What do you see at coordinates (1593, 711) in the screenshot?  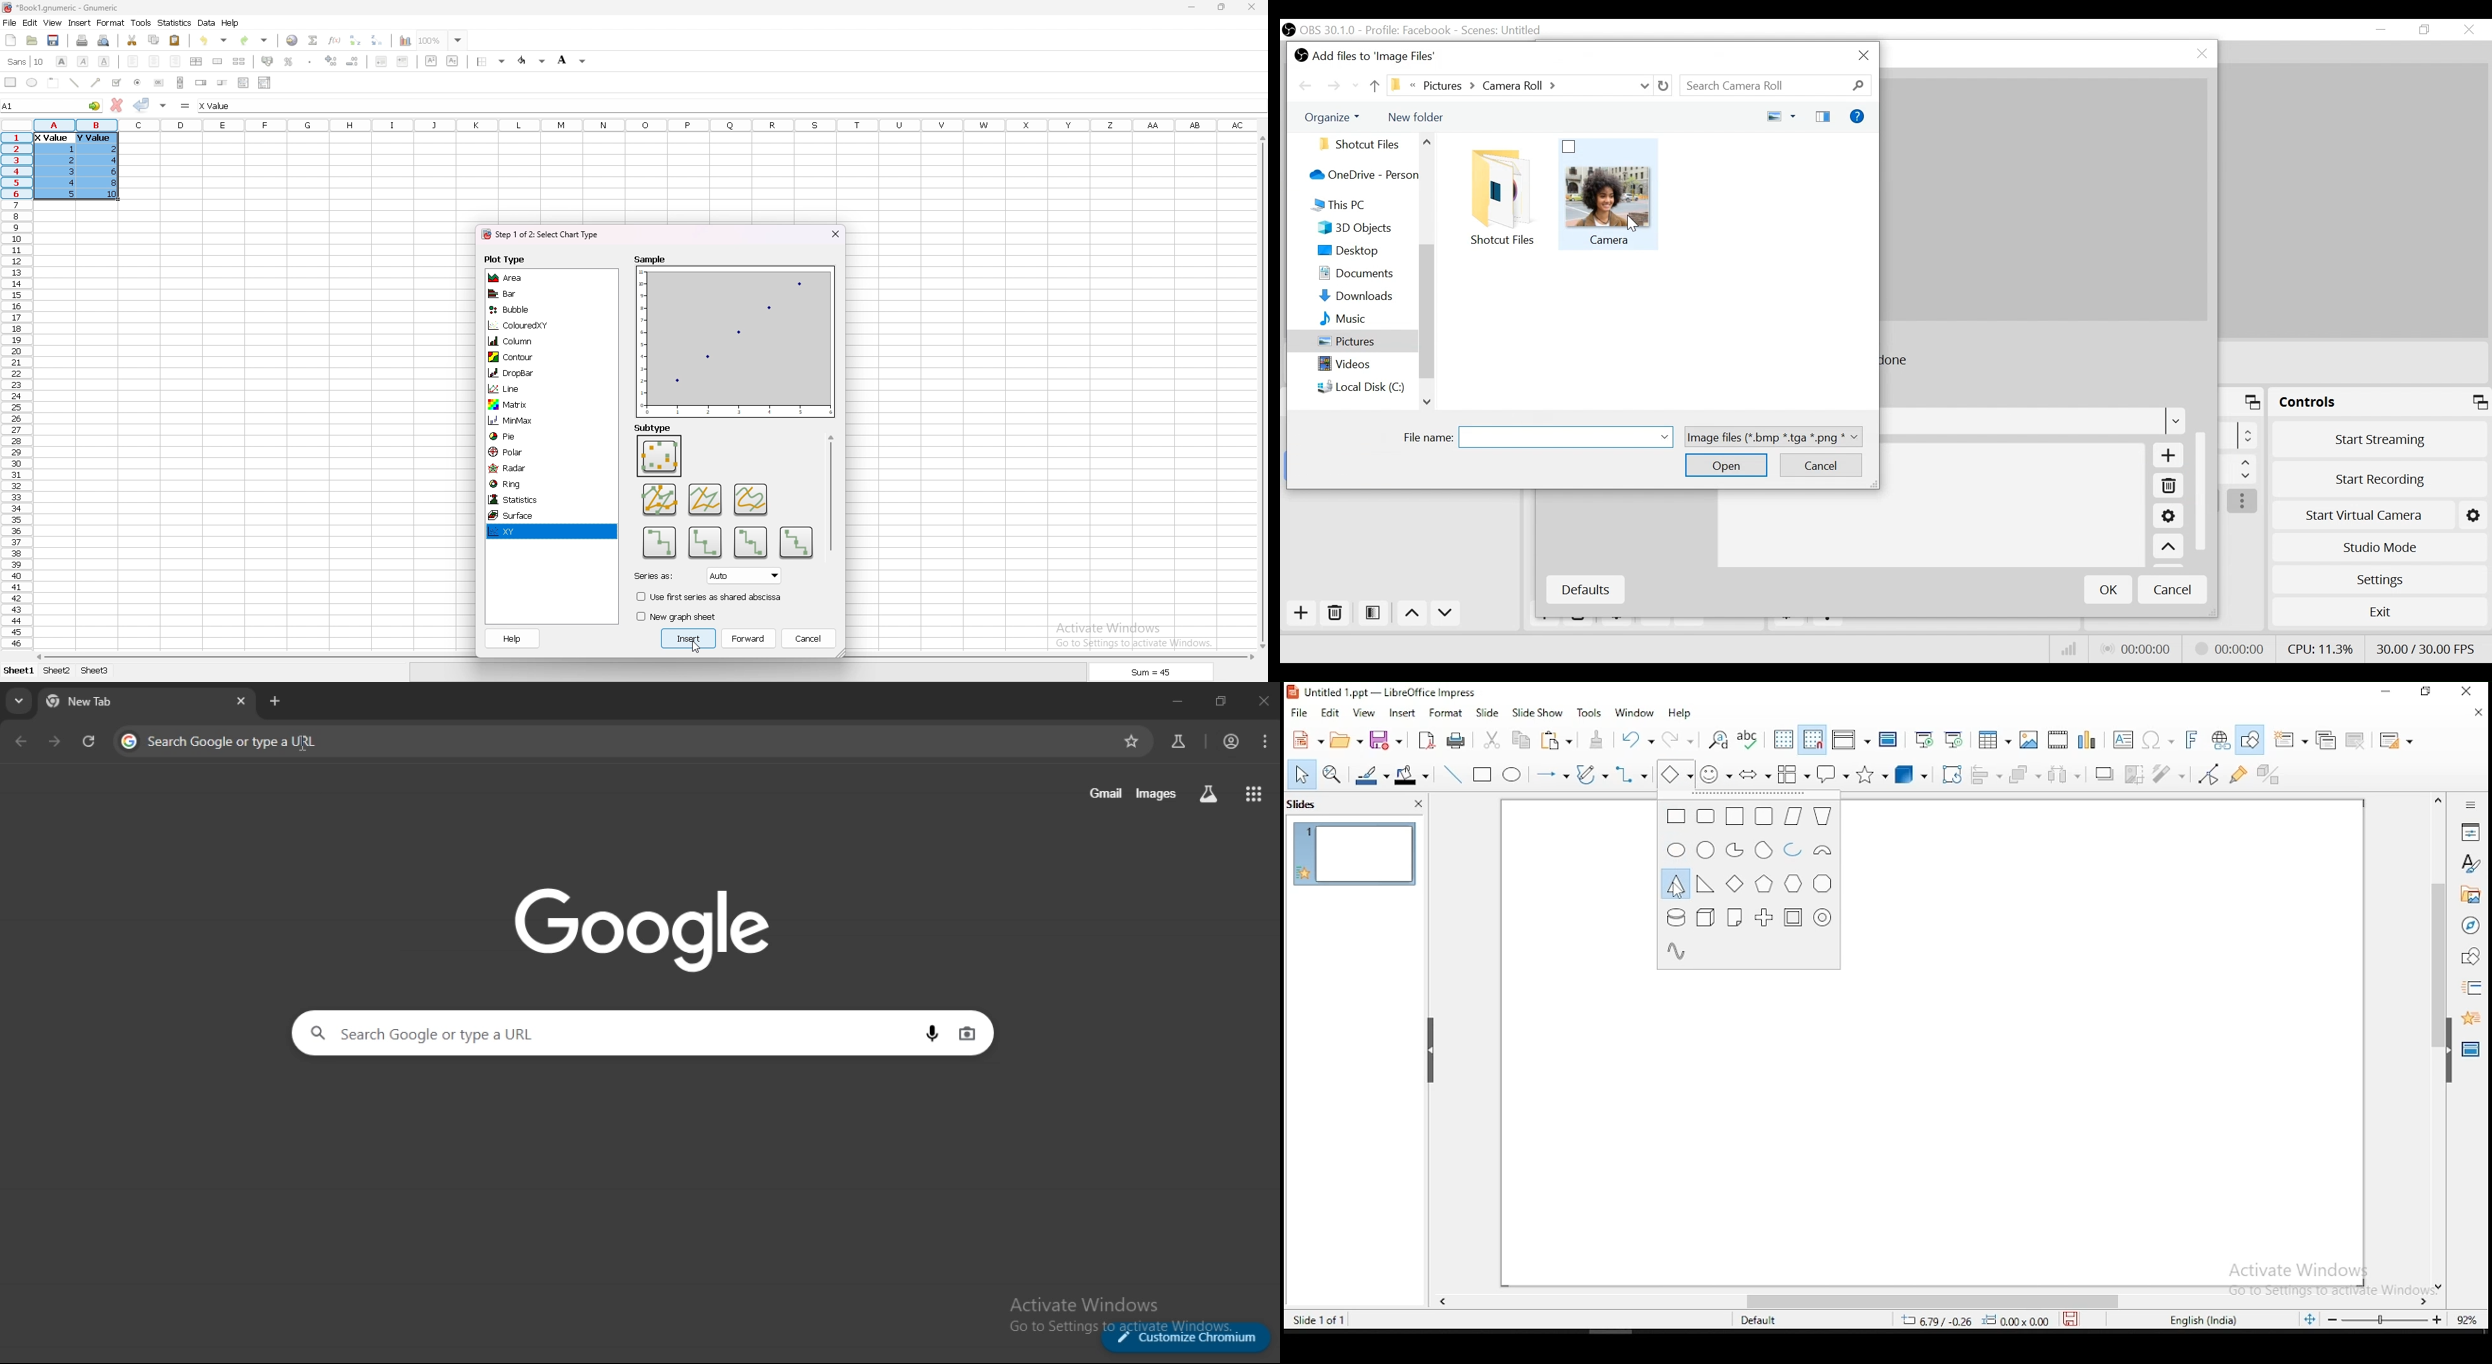 I see `tools` at bounding box center [1593, 711].